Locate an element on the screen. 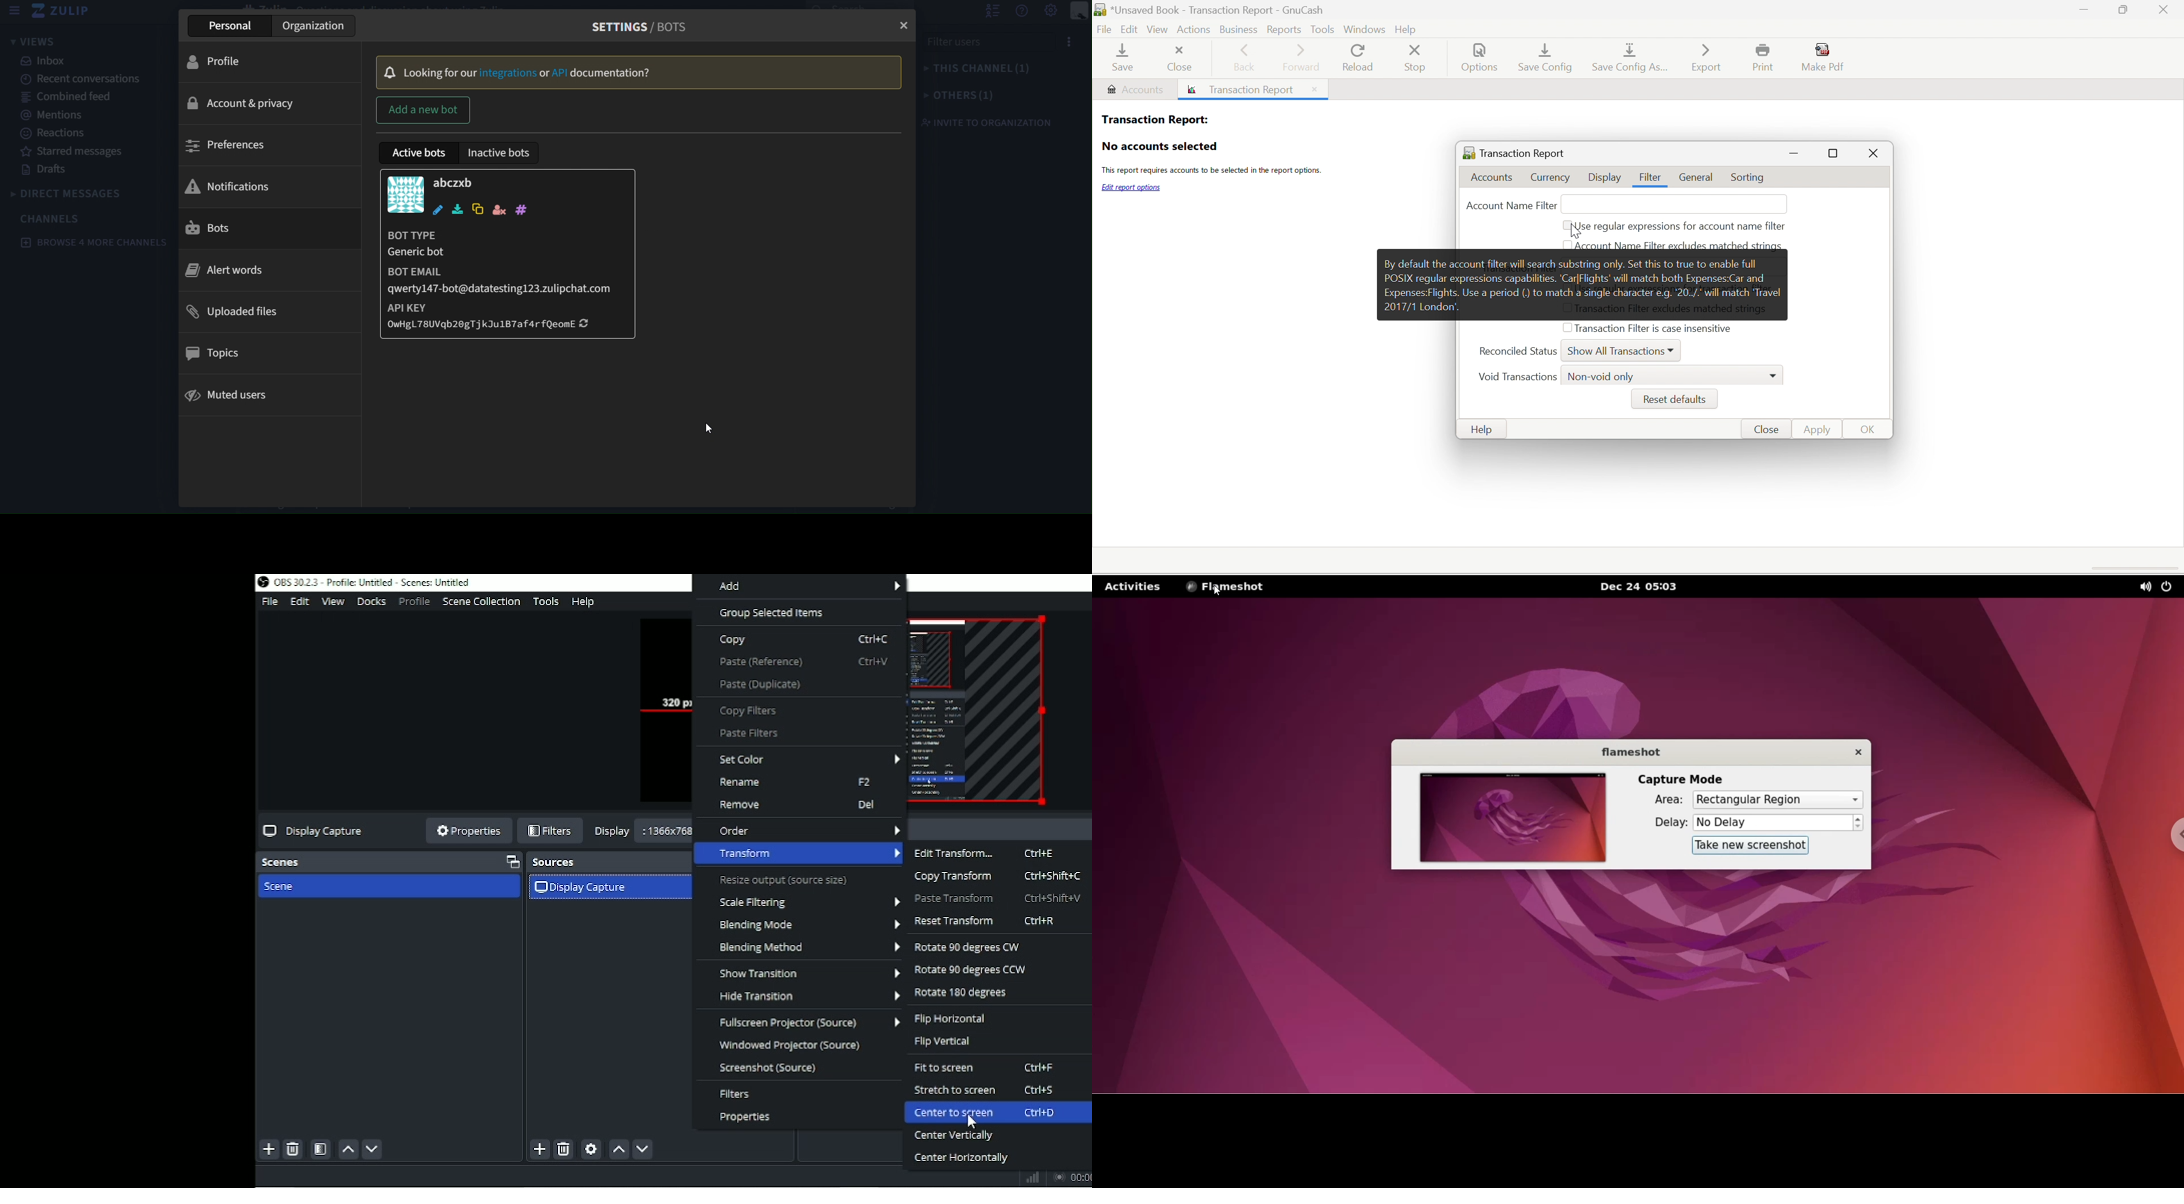 This screenshot has width=2184, height=1204. Add scene is located at coordinates (267, 1150).